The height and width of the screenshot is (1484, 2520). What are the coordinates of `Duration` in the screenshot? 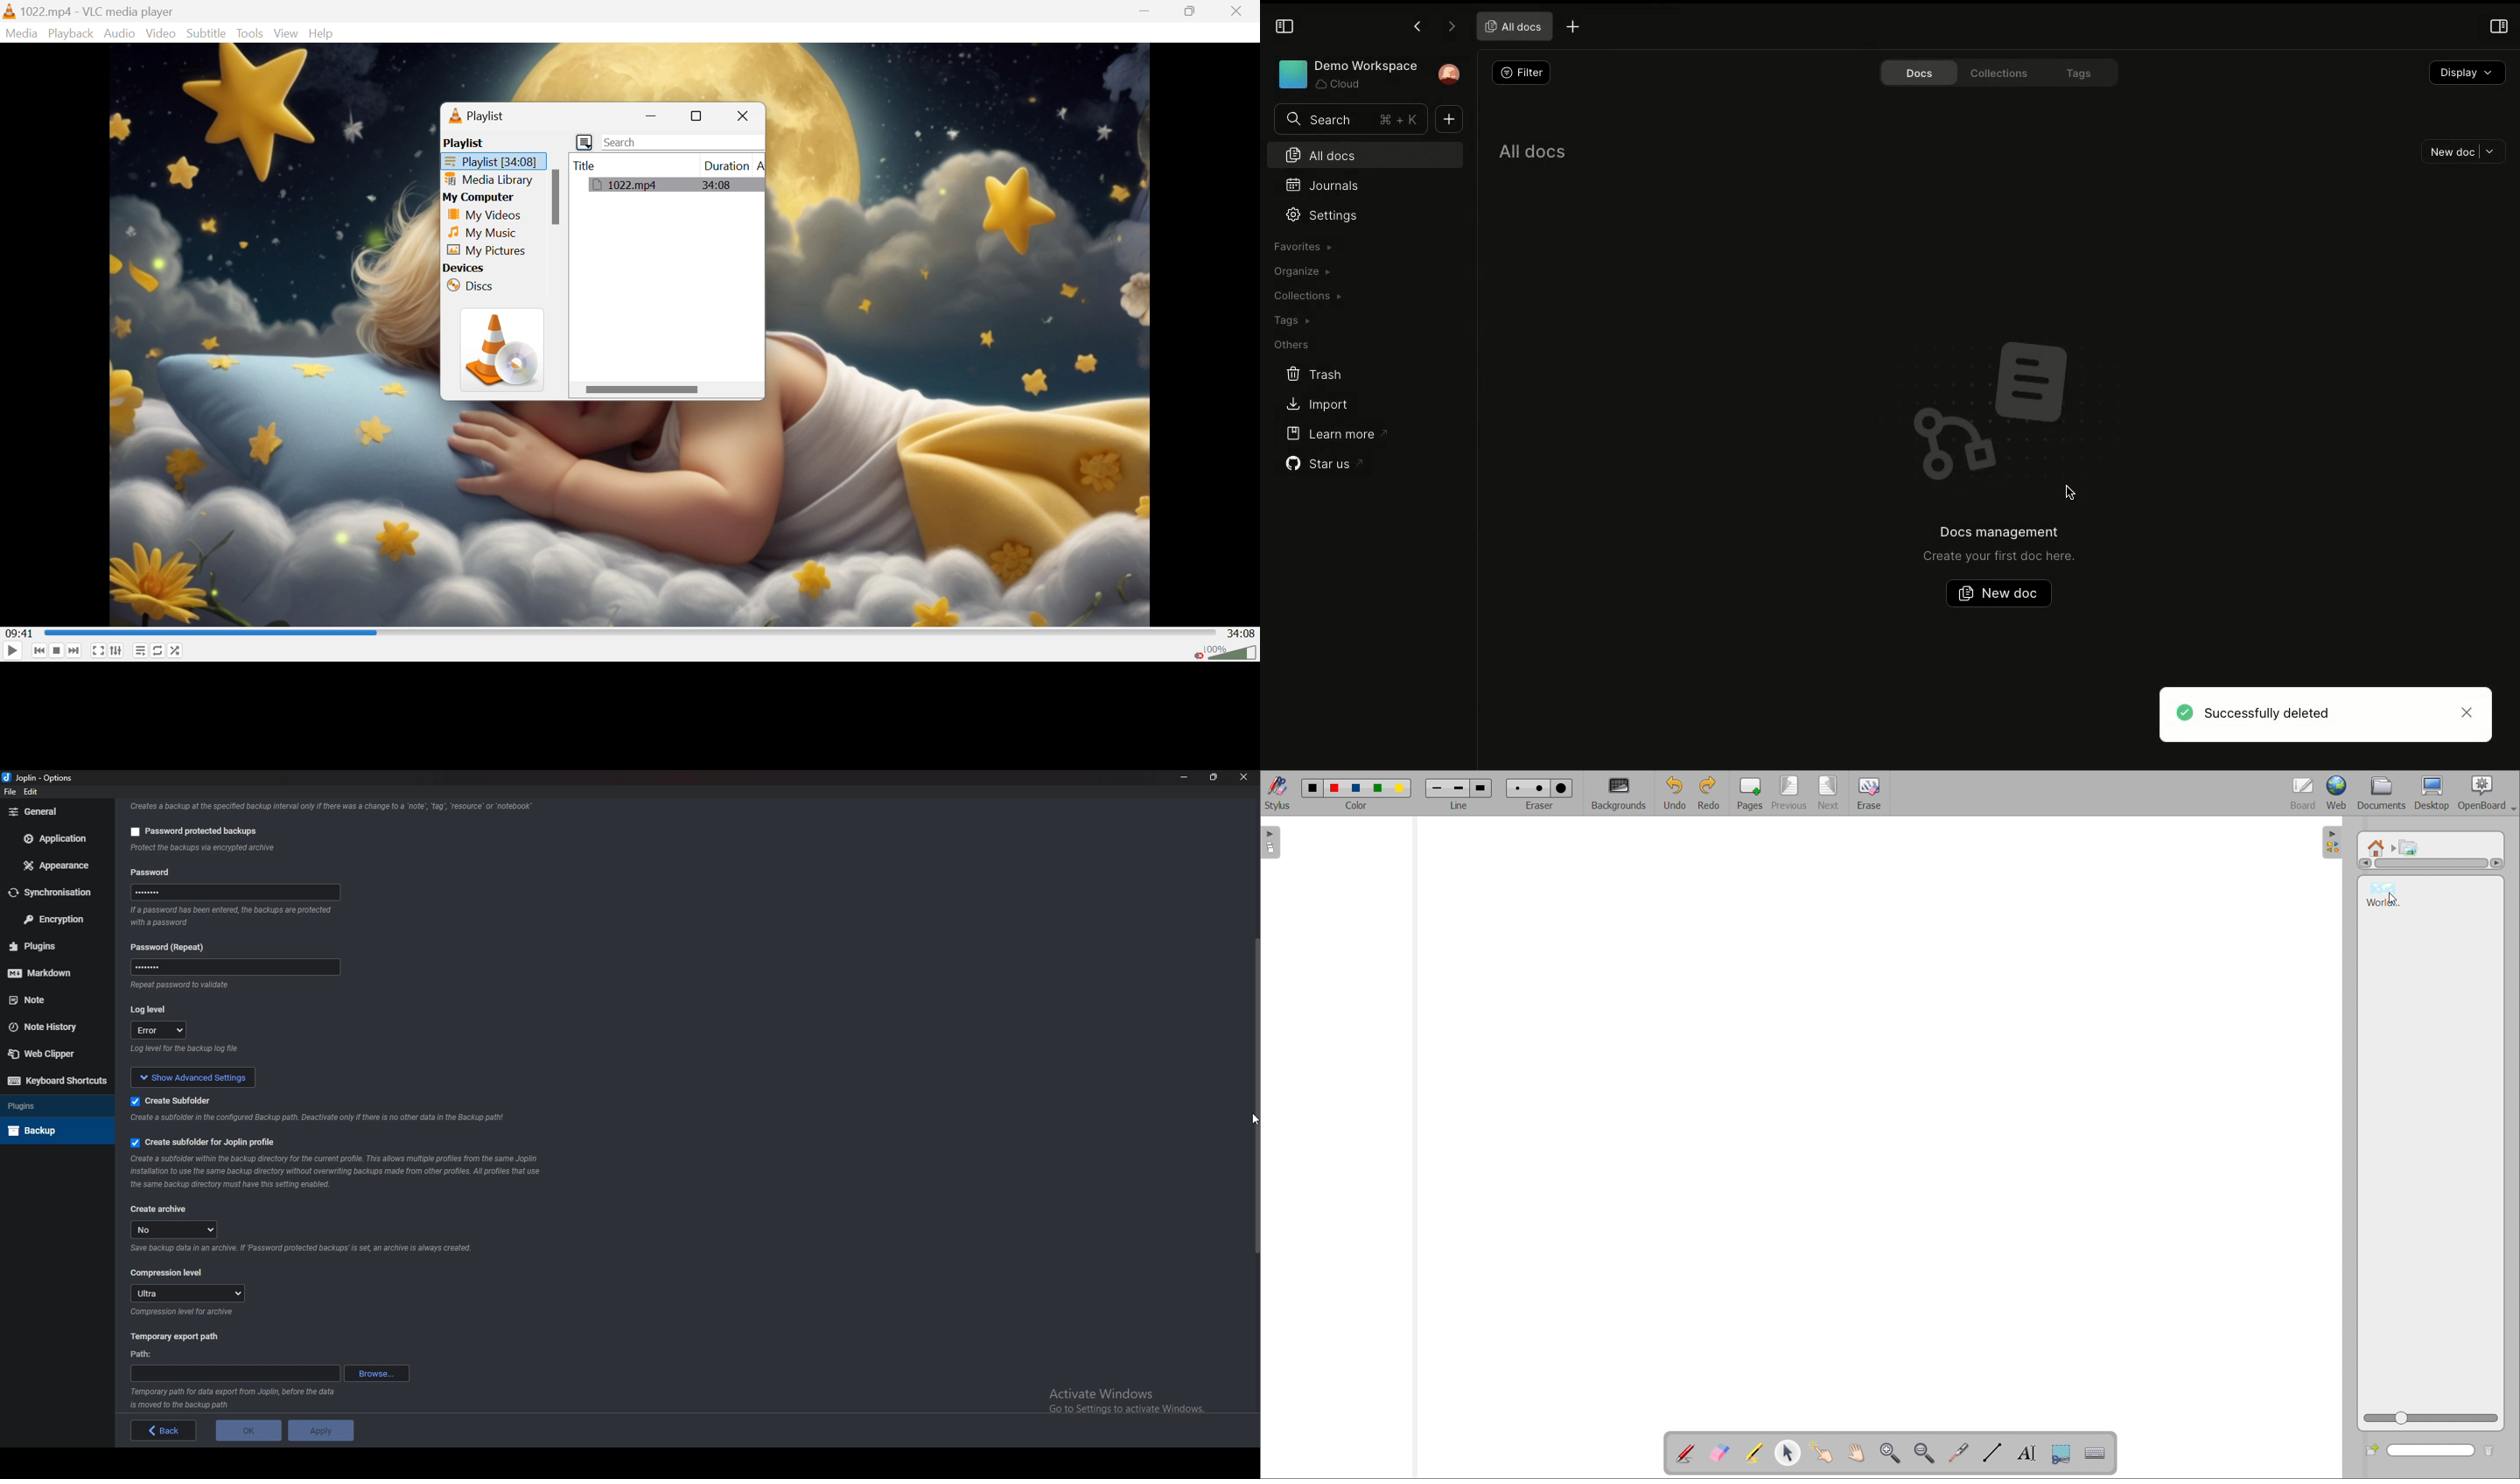 It's located at (724, 165).